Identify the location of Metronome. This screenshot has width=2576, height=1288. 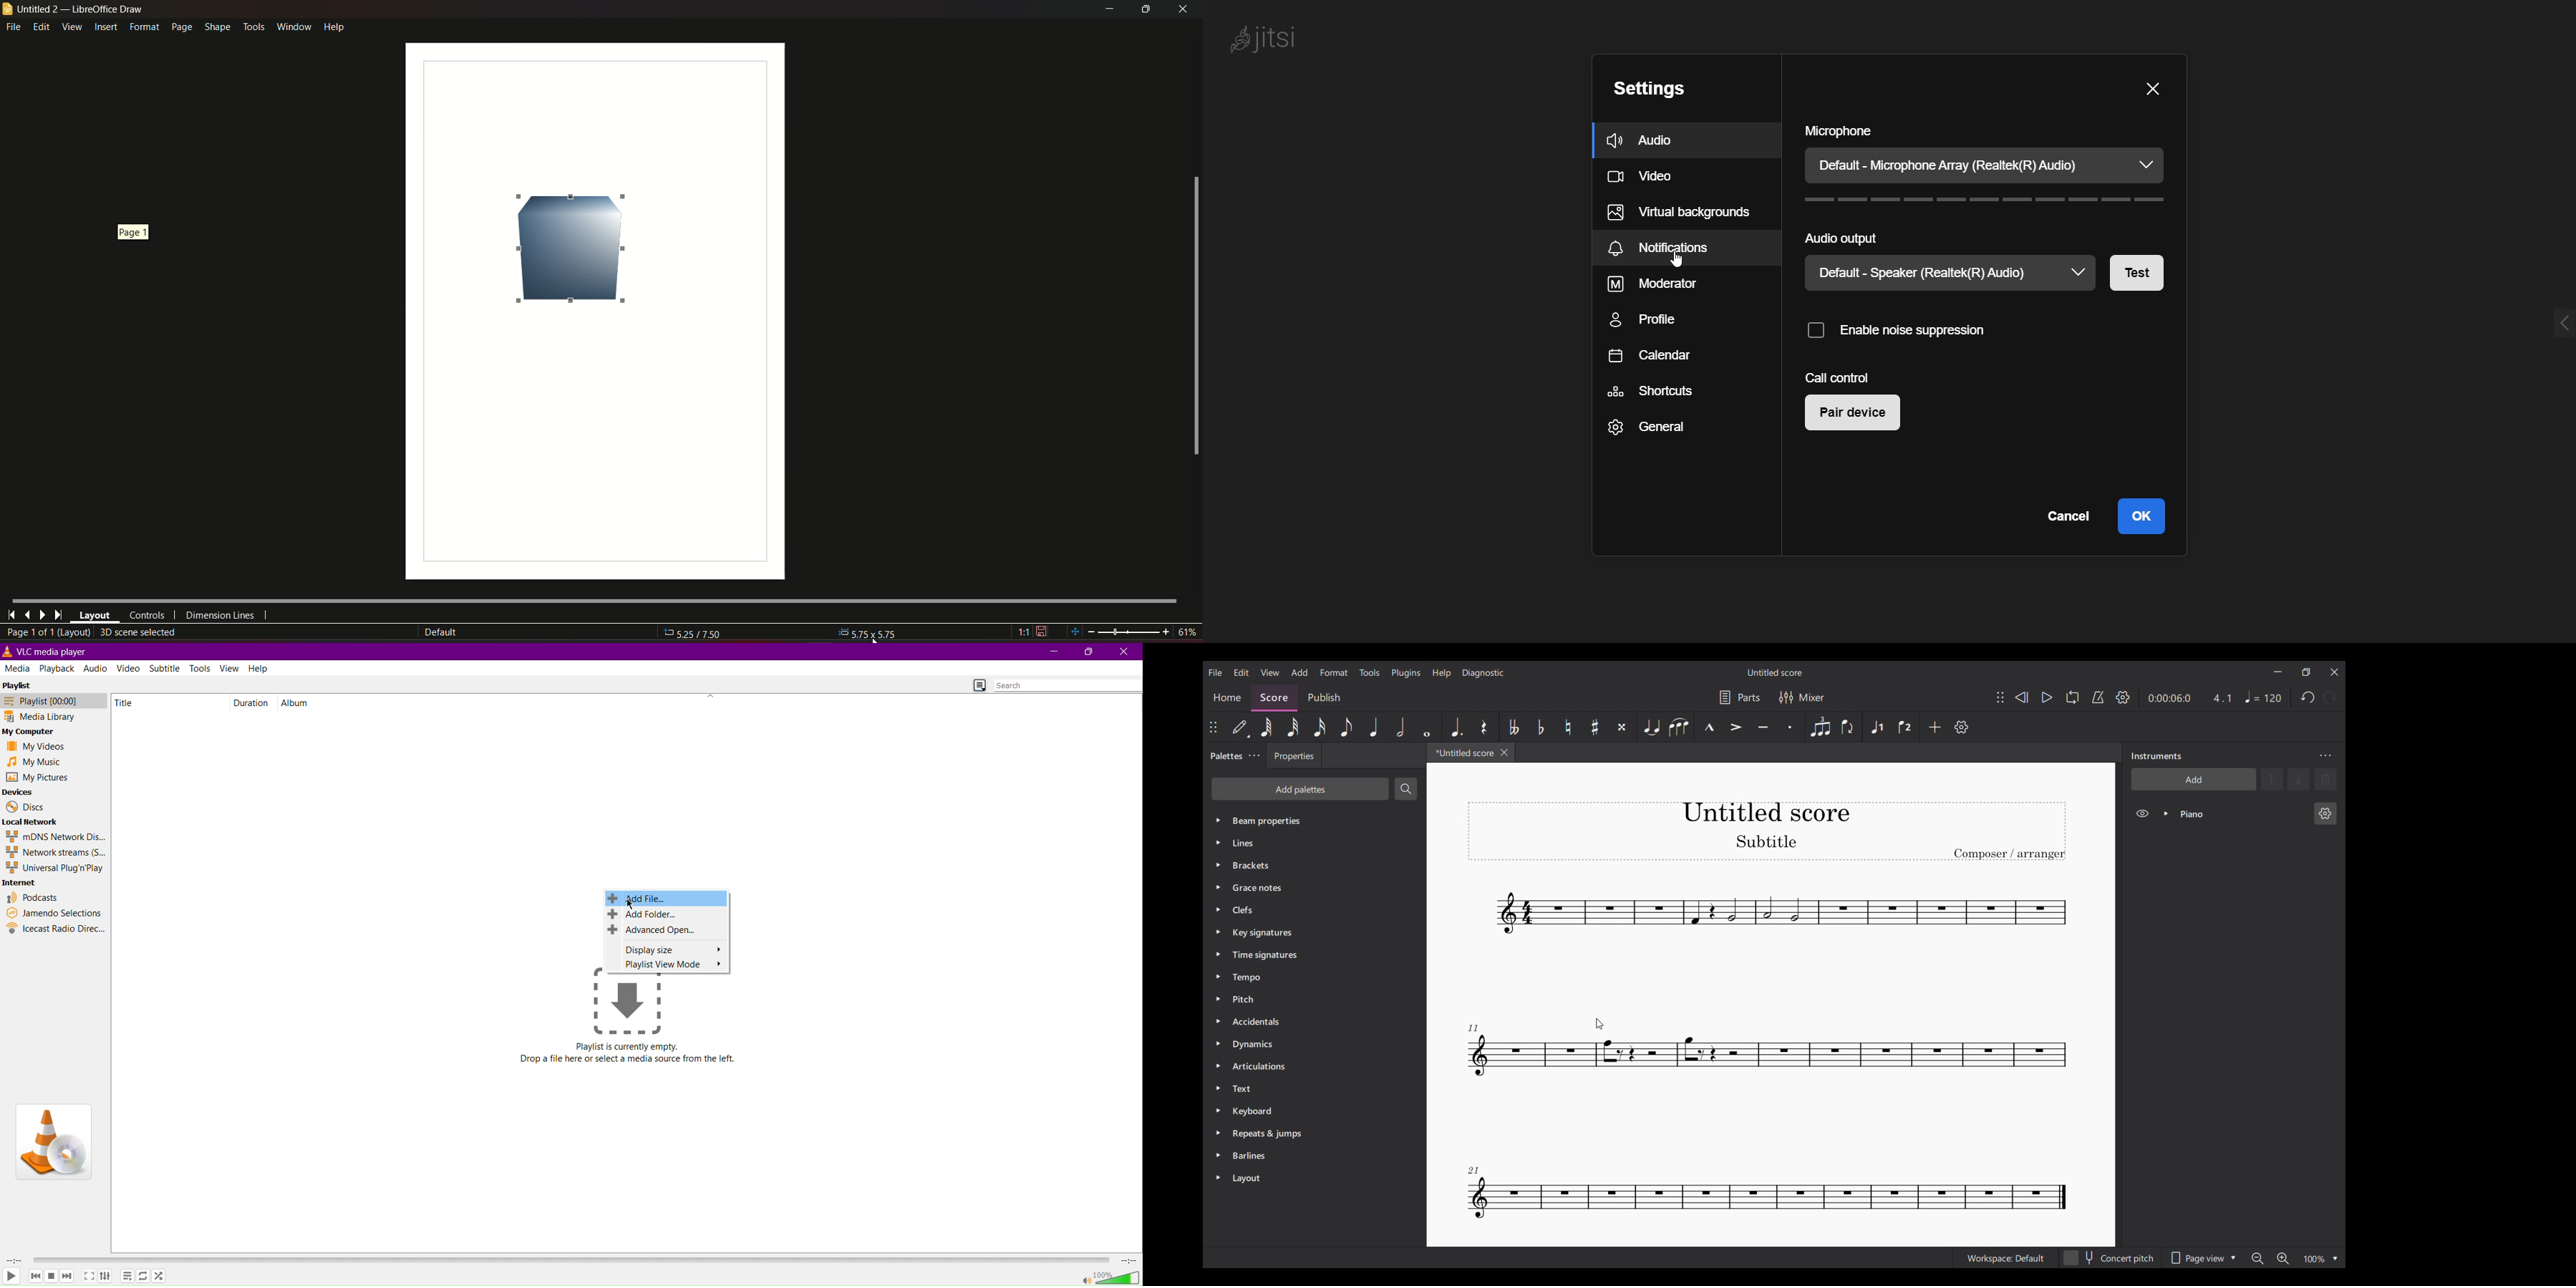
(2098, 697).